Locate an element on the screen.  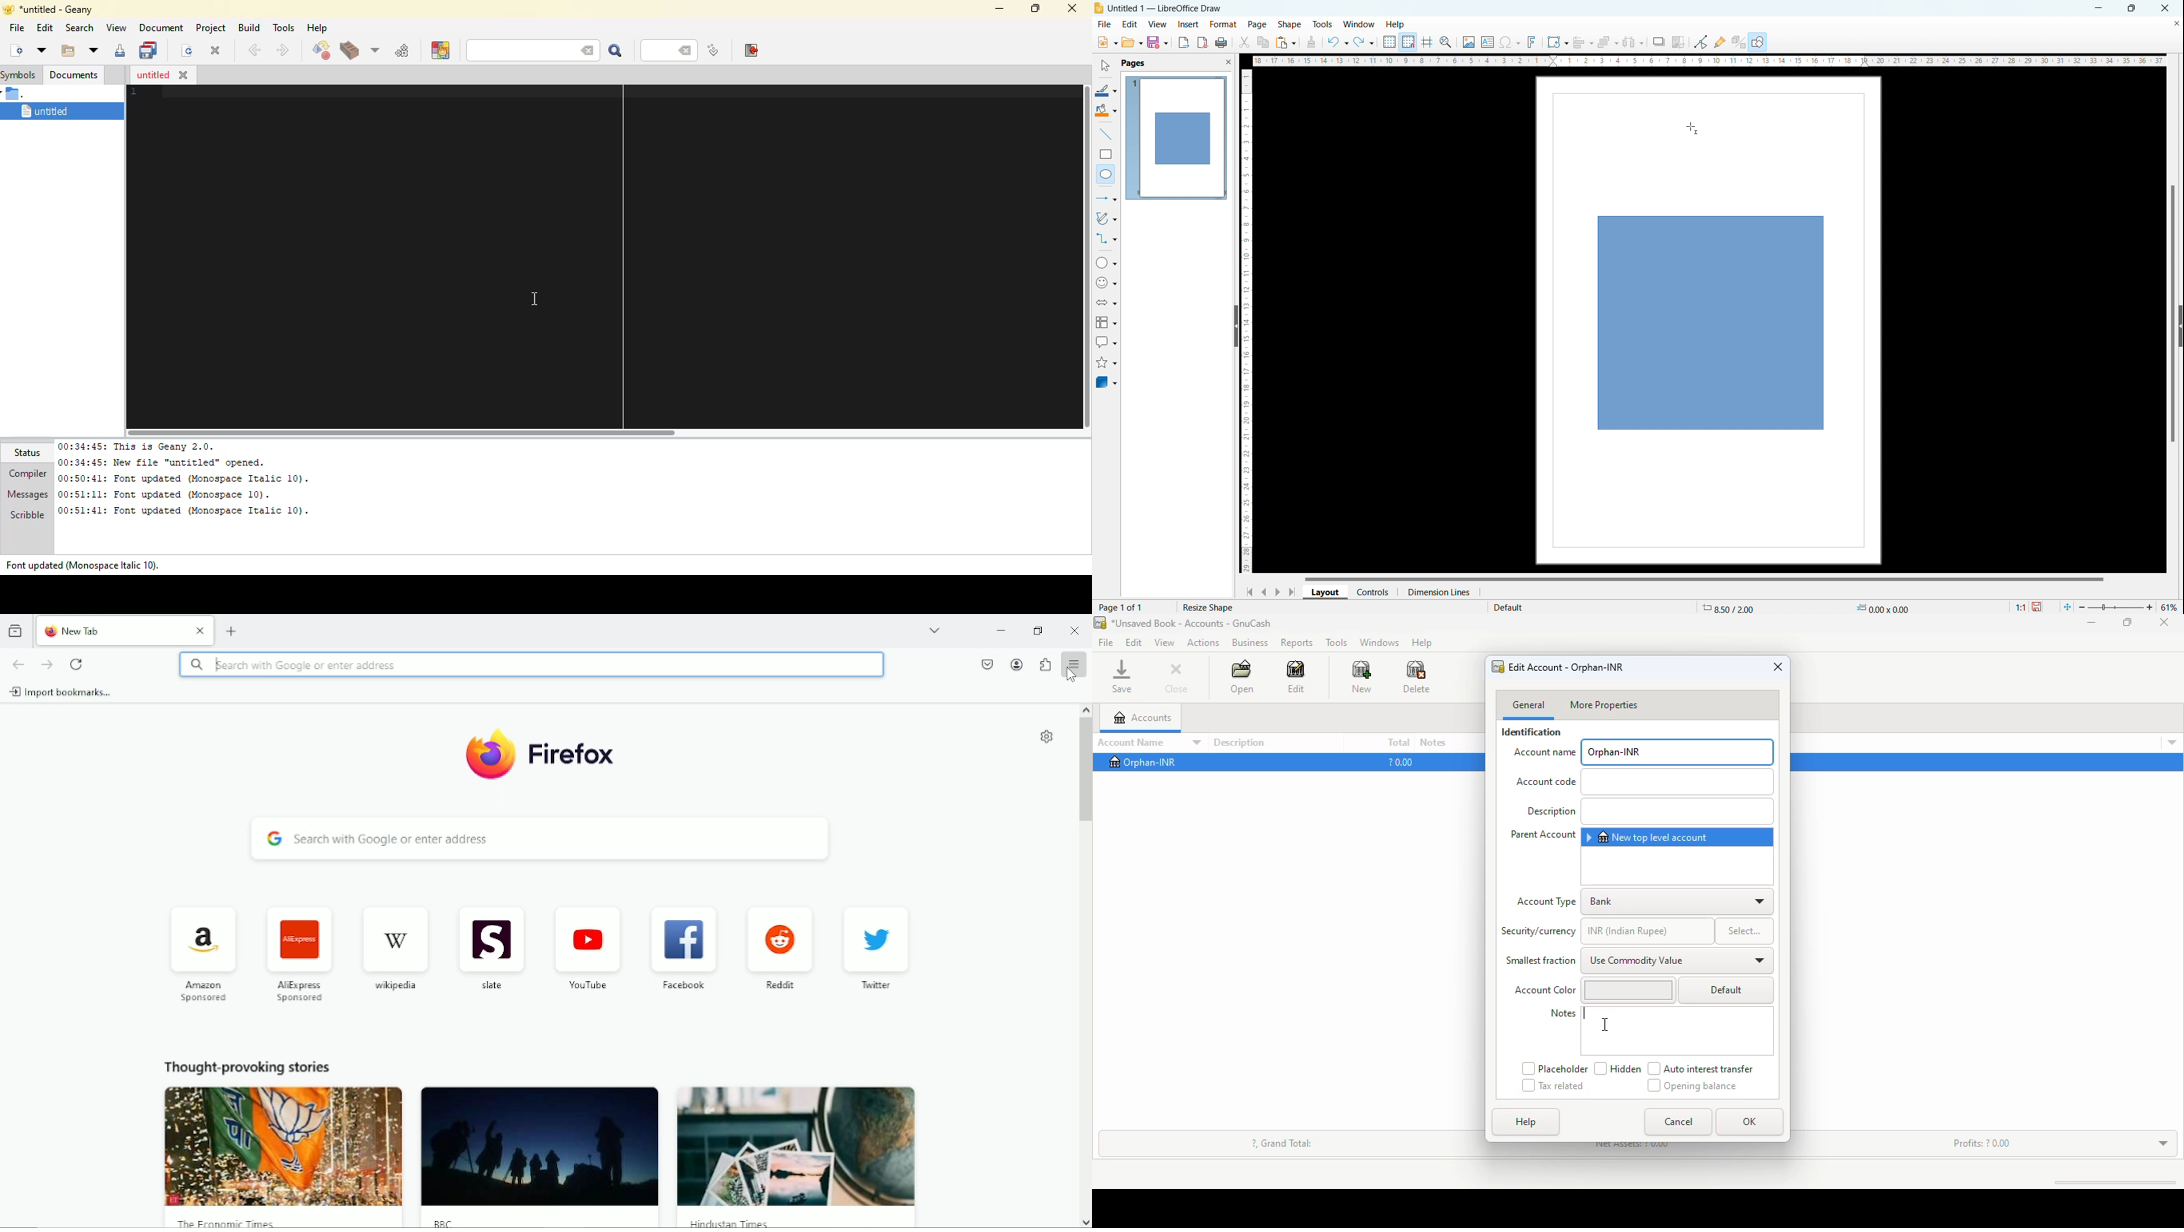
save to pocket is located at coordinates (985, 664).